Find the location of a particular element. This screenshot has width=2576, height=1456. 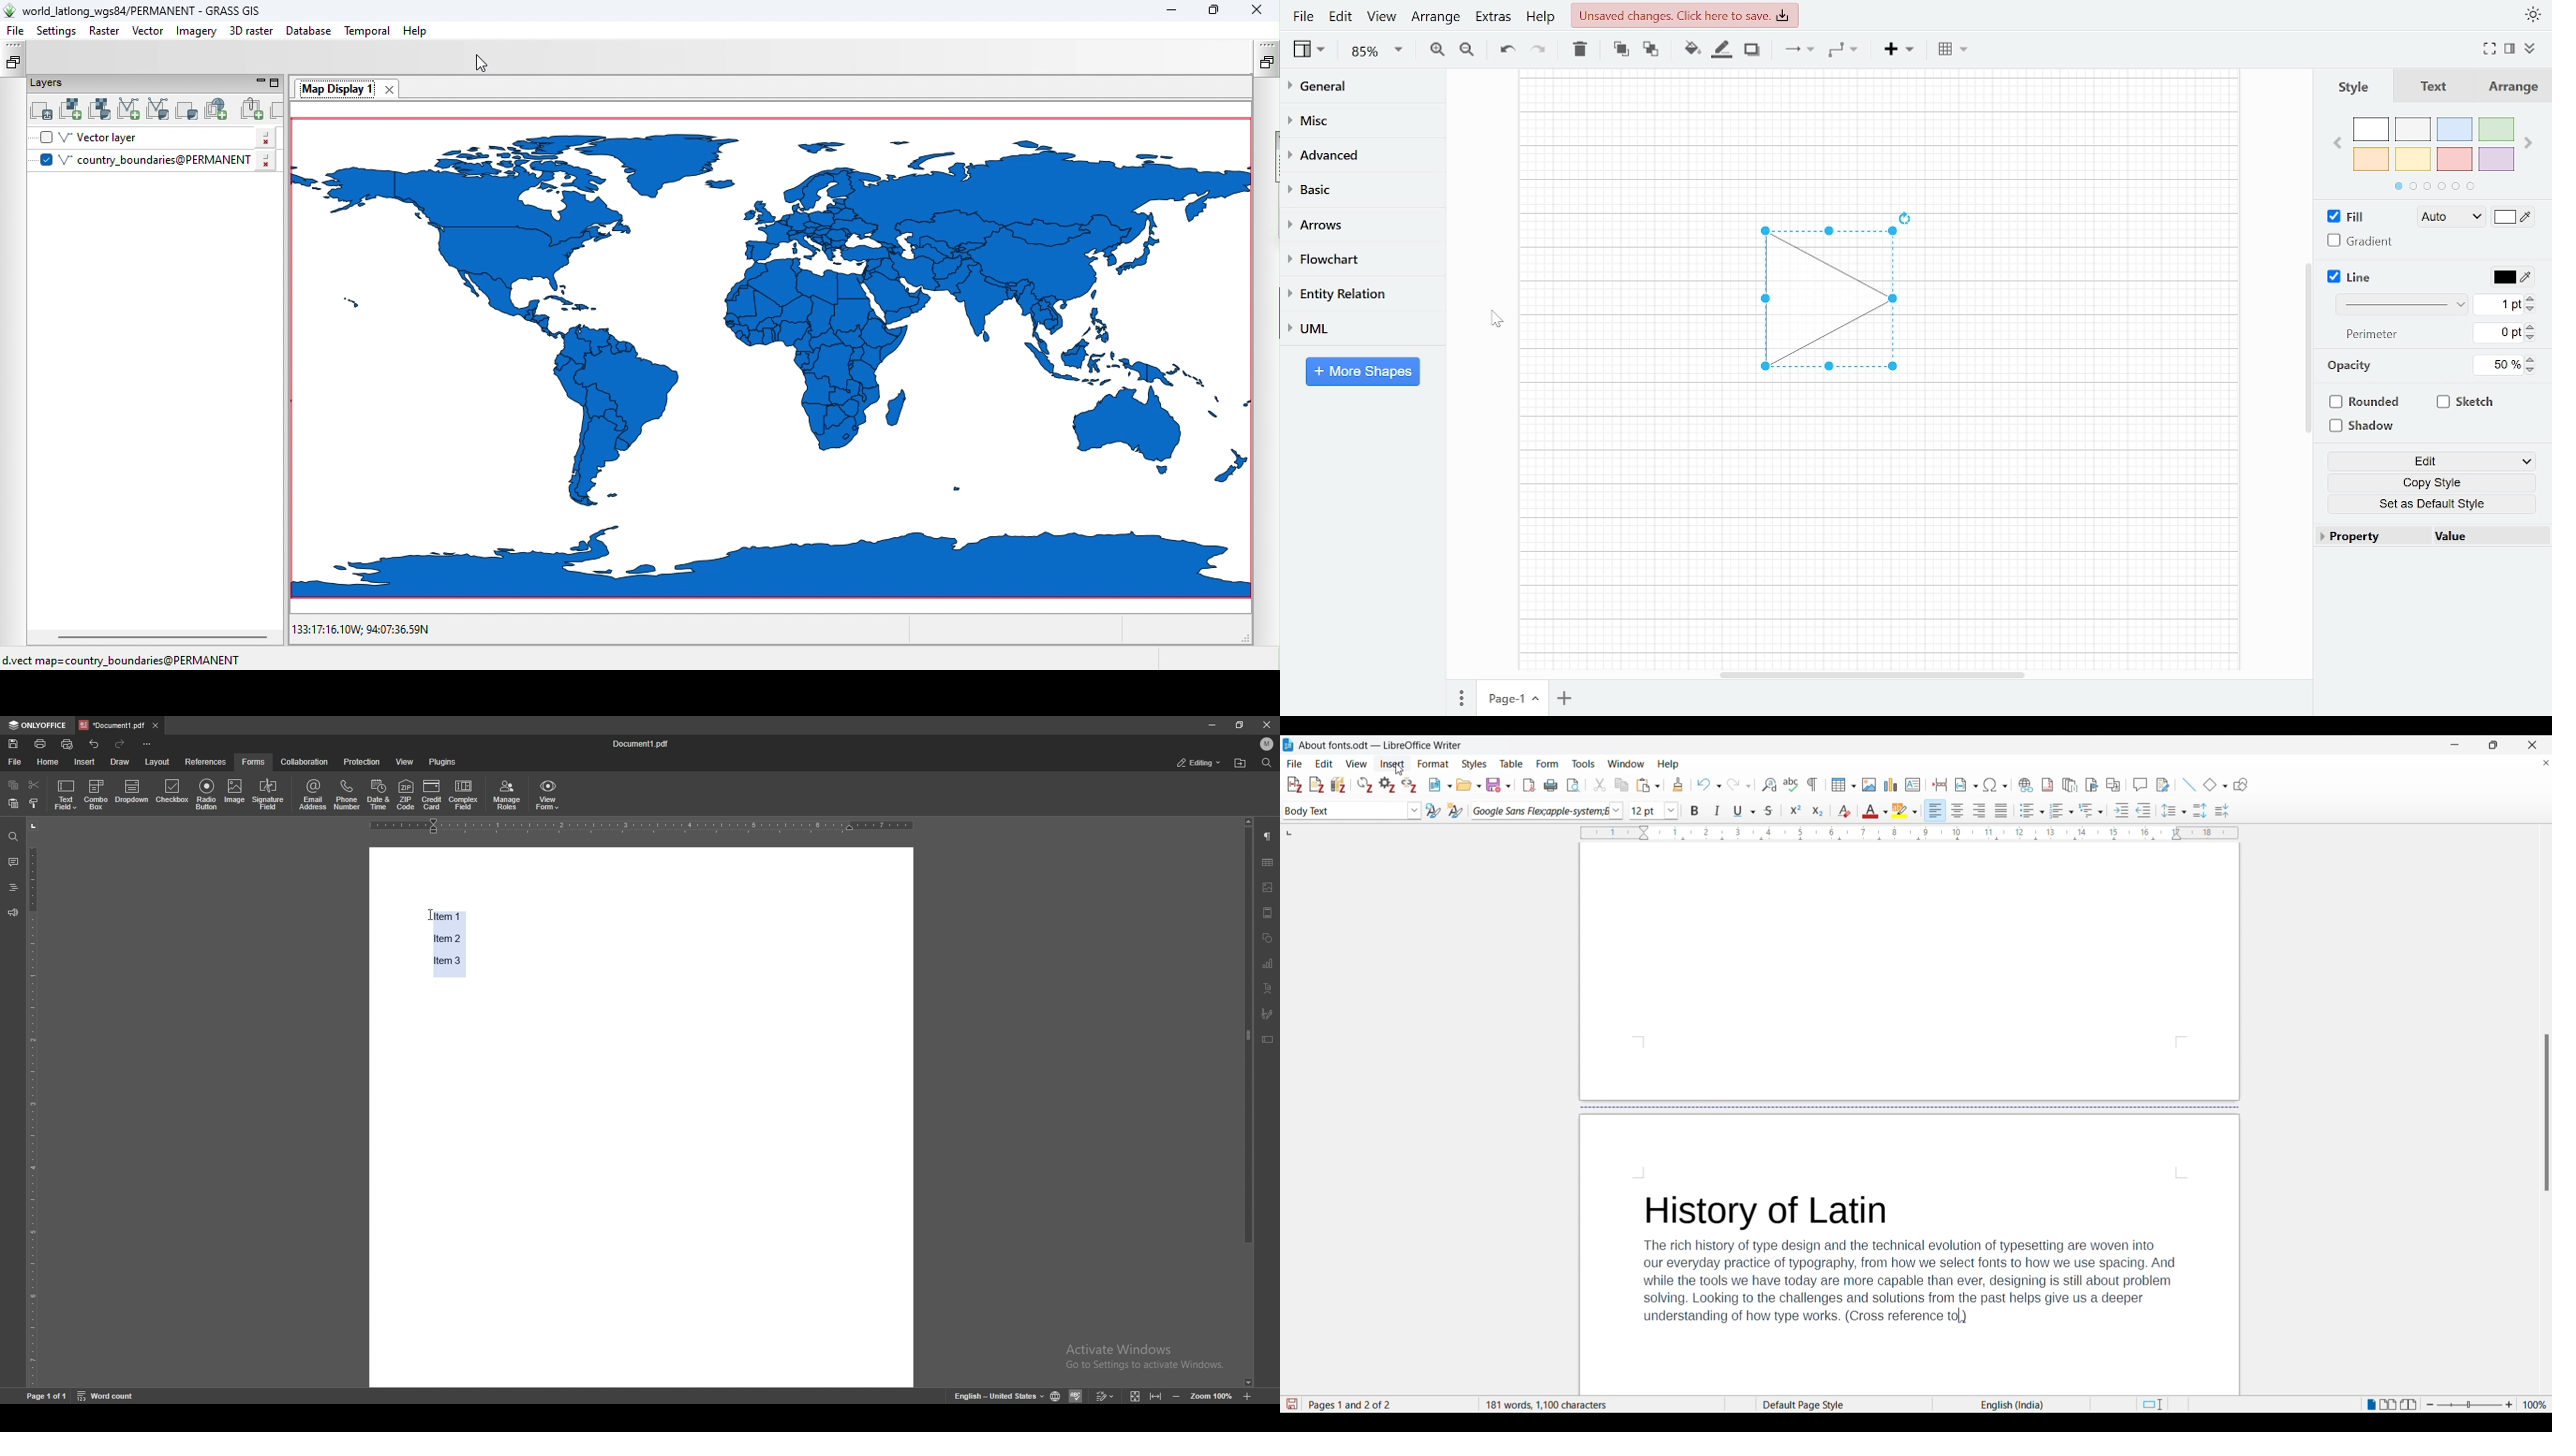

Add note is located at coordinates (1317, 785).